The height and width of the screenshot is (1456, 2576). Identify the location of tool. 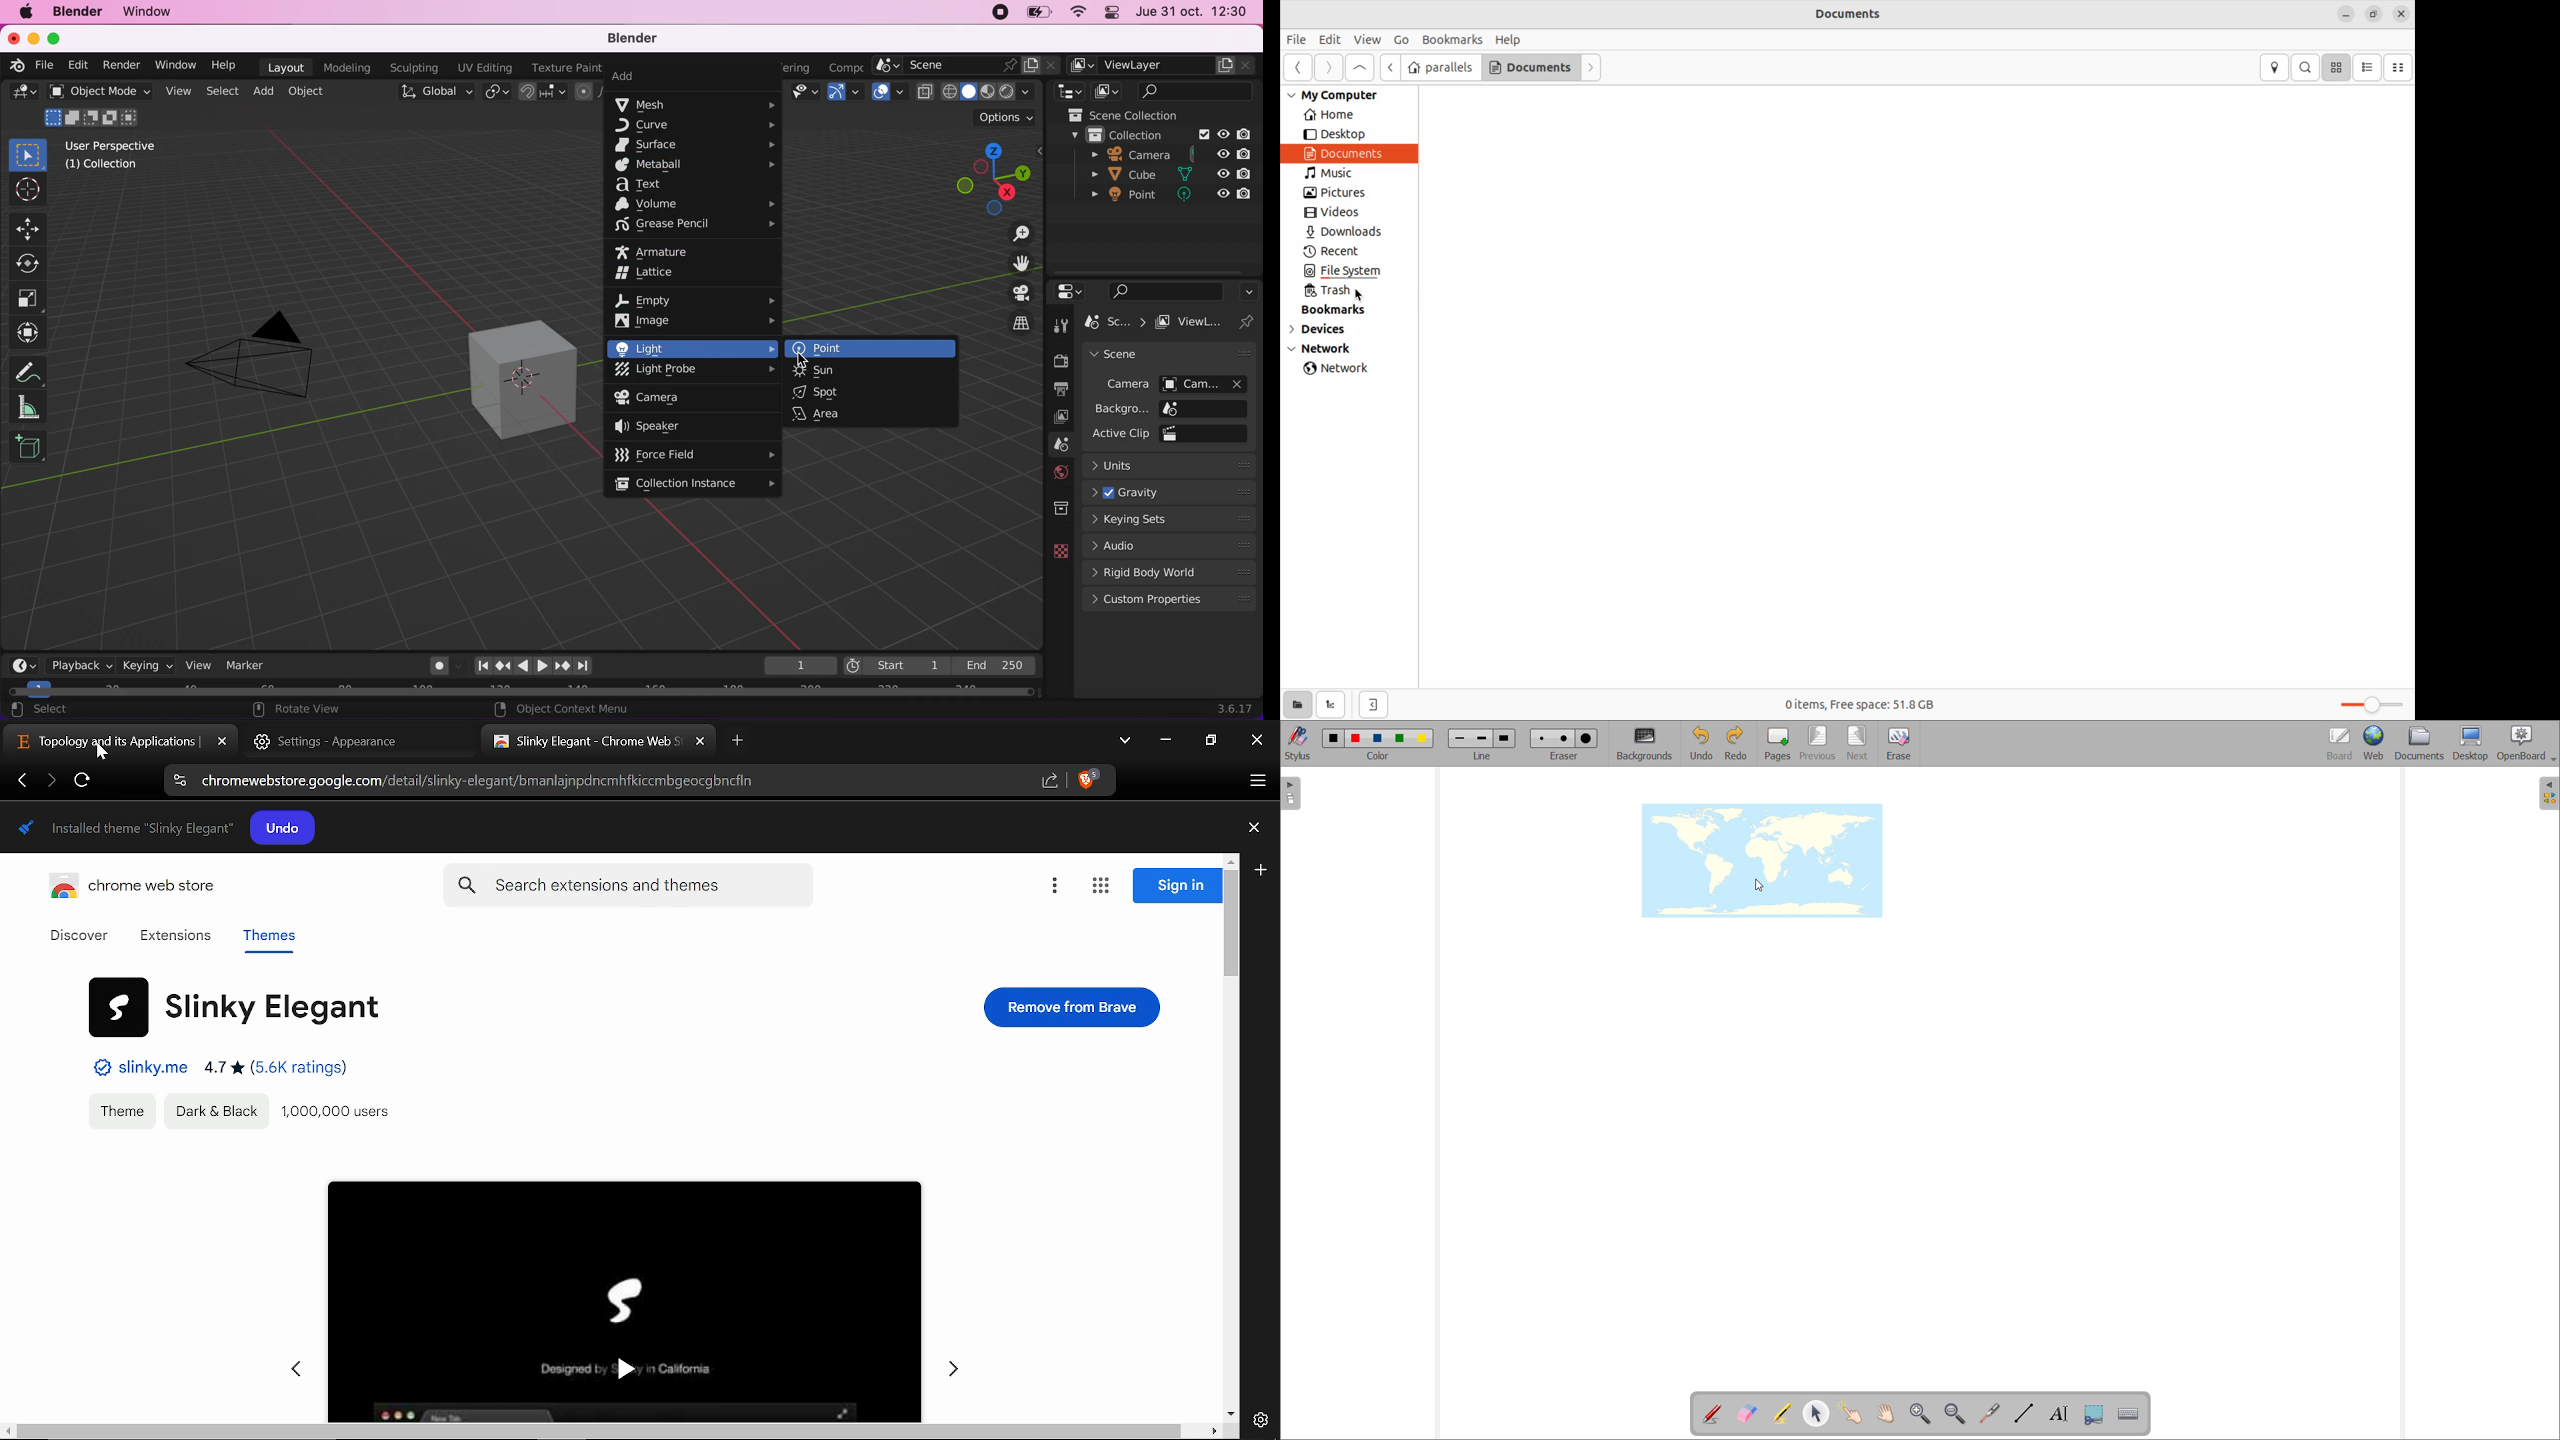
(1060, 326).